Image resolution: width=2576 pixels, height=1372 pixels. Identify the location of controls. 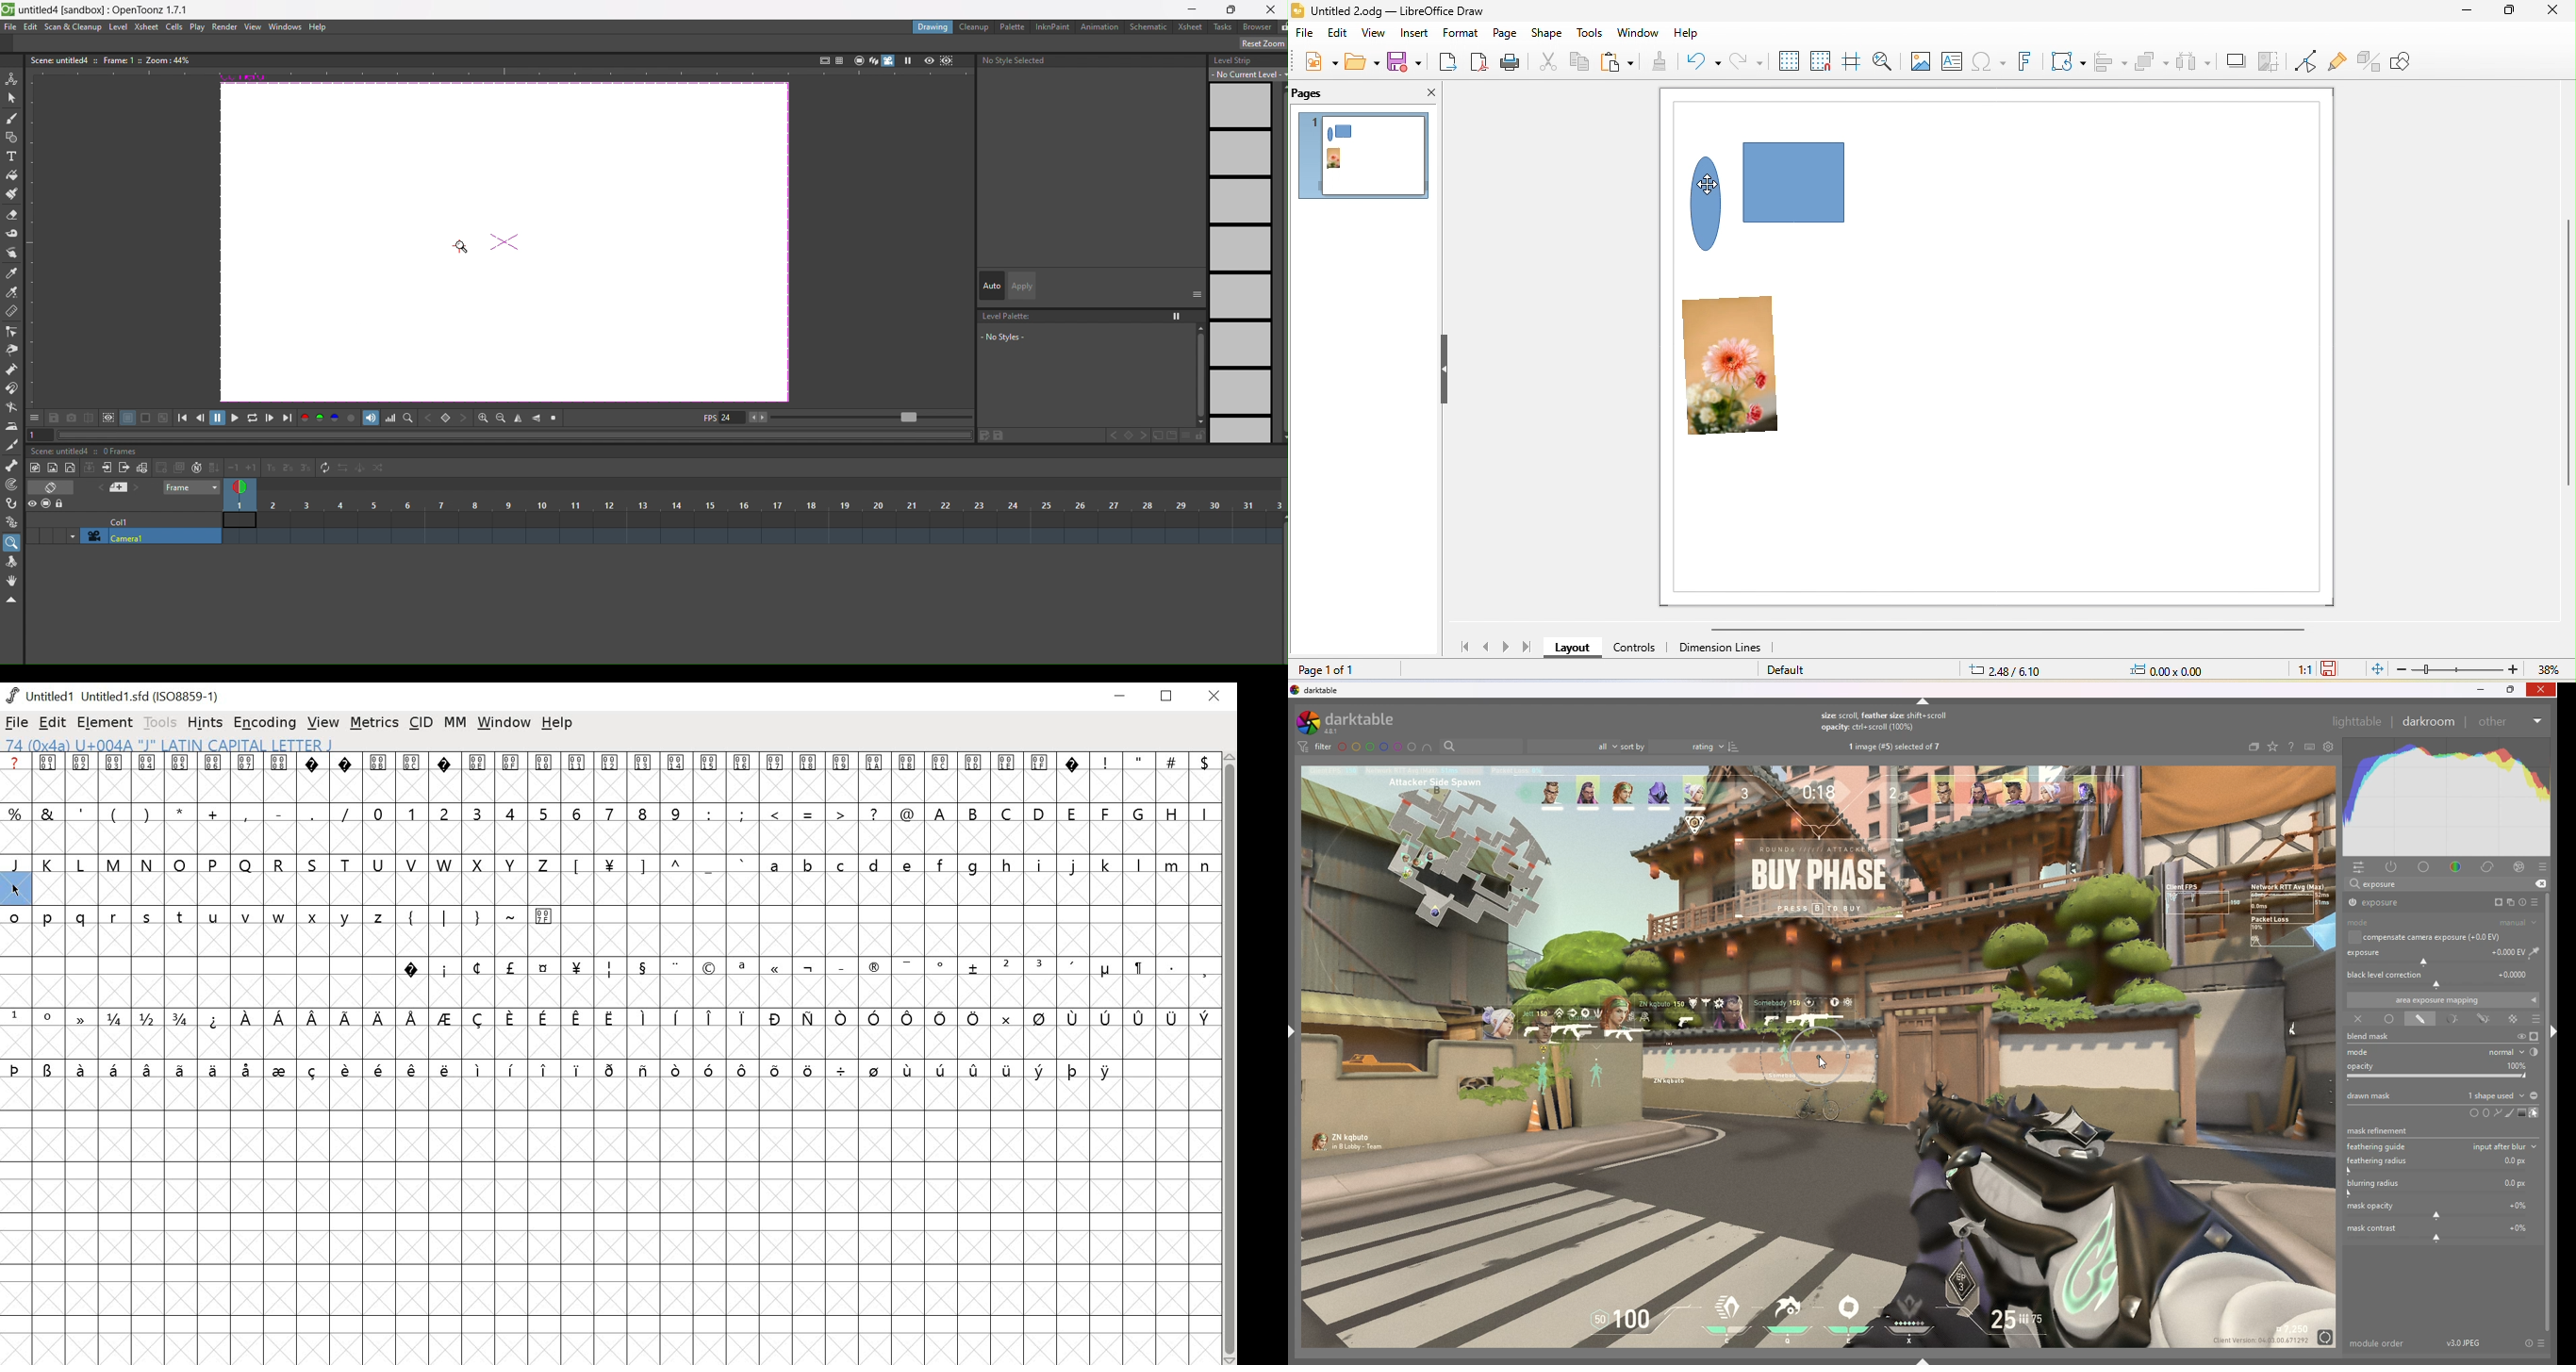
(1630, 652).